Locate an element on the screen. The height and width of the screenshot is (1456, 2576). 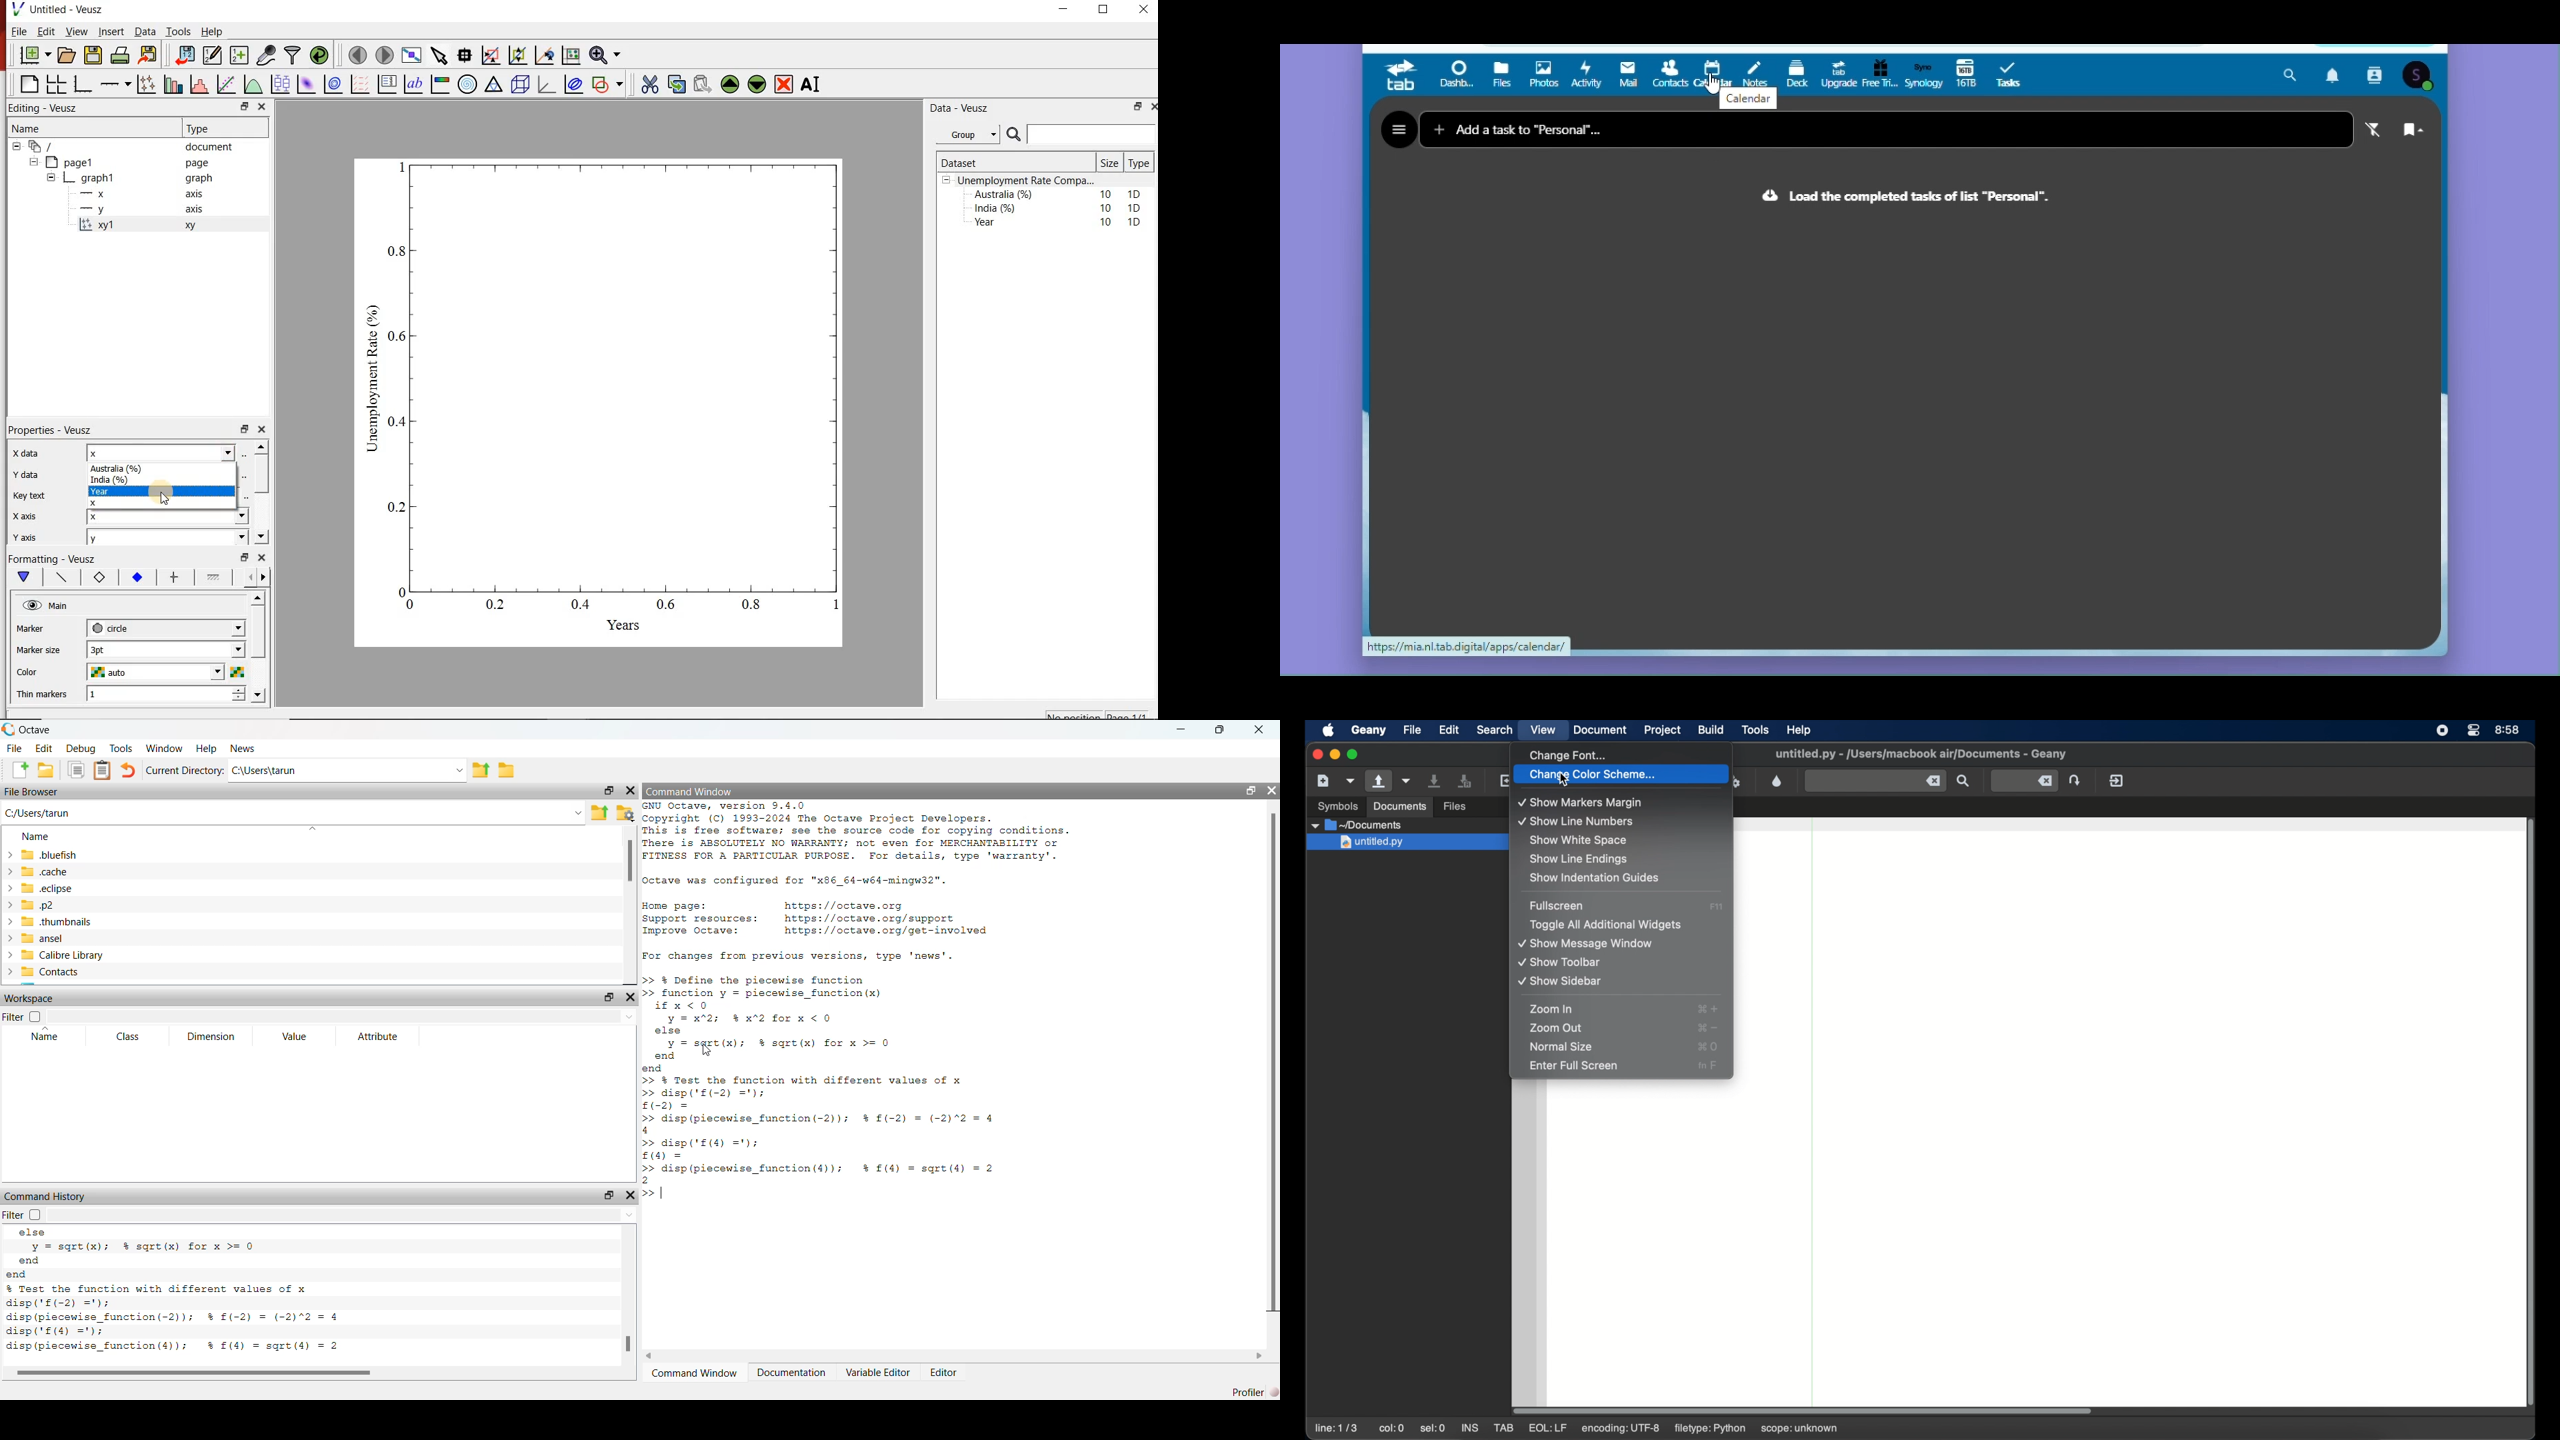
Formatting - Veusz is located at coordinates (52, 557).